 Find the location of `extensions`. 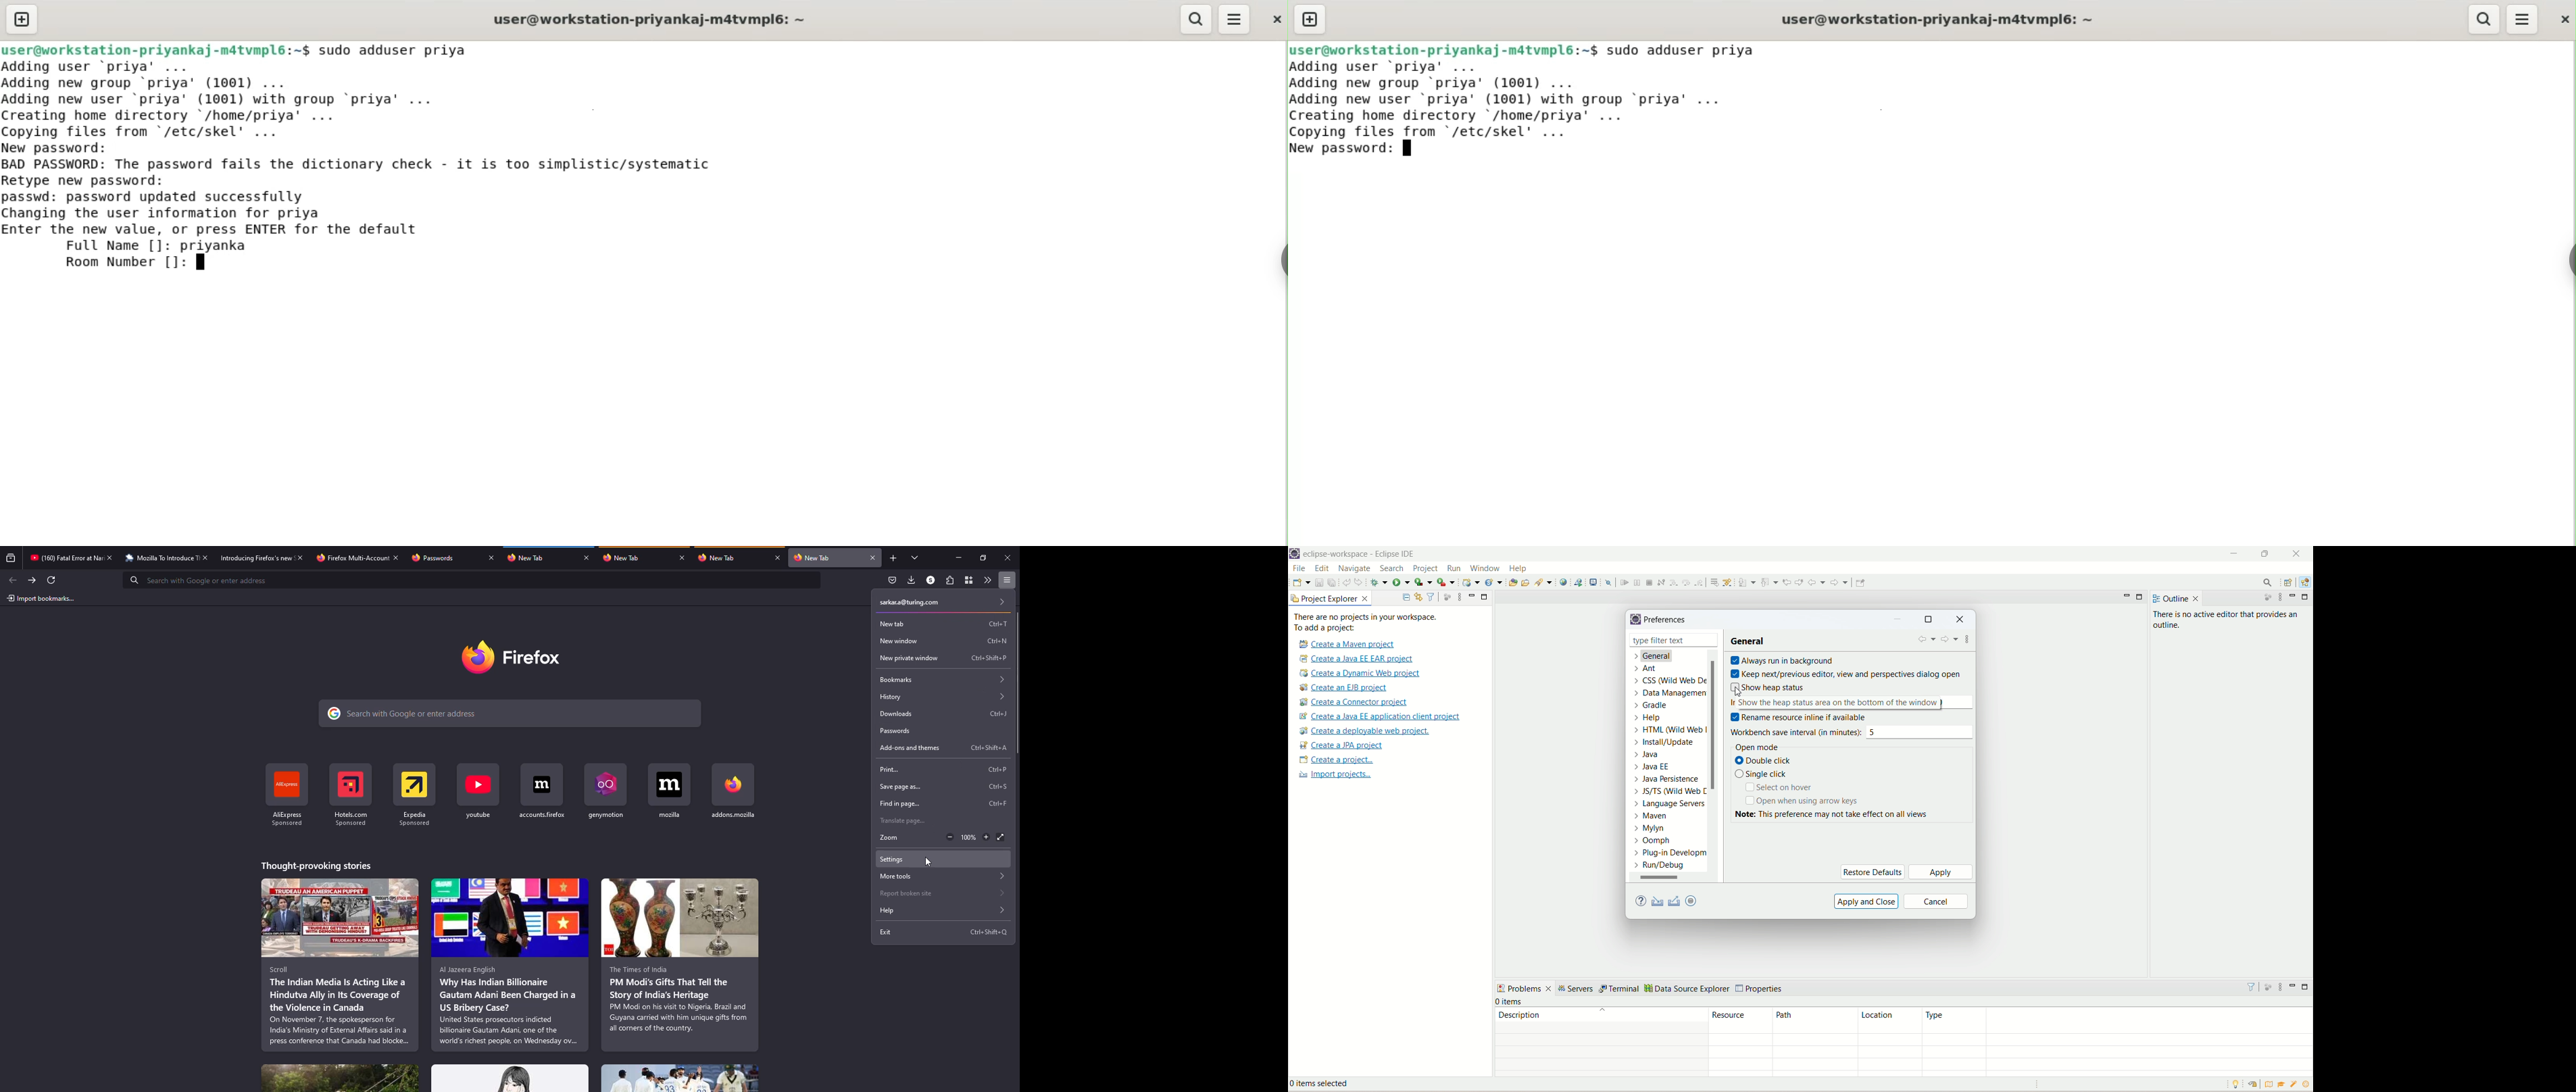

extensions is located at coordinates (949, 580).